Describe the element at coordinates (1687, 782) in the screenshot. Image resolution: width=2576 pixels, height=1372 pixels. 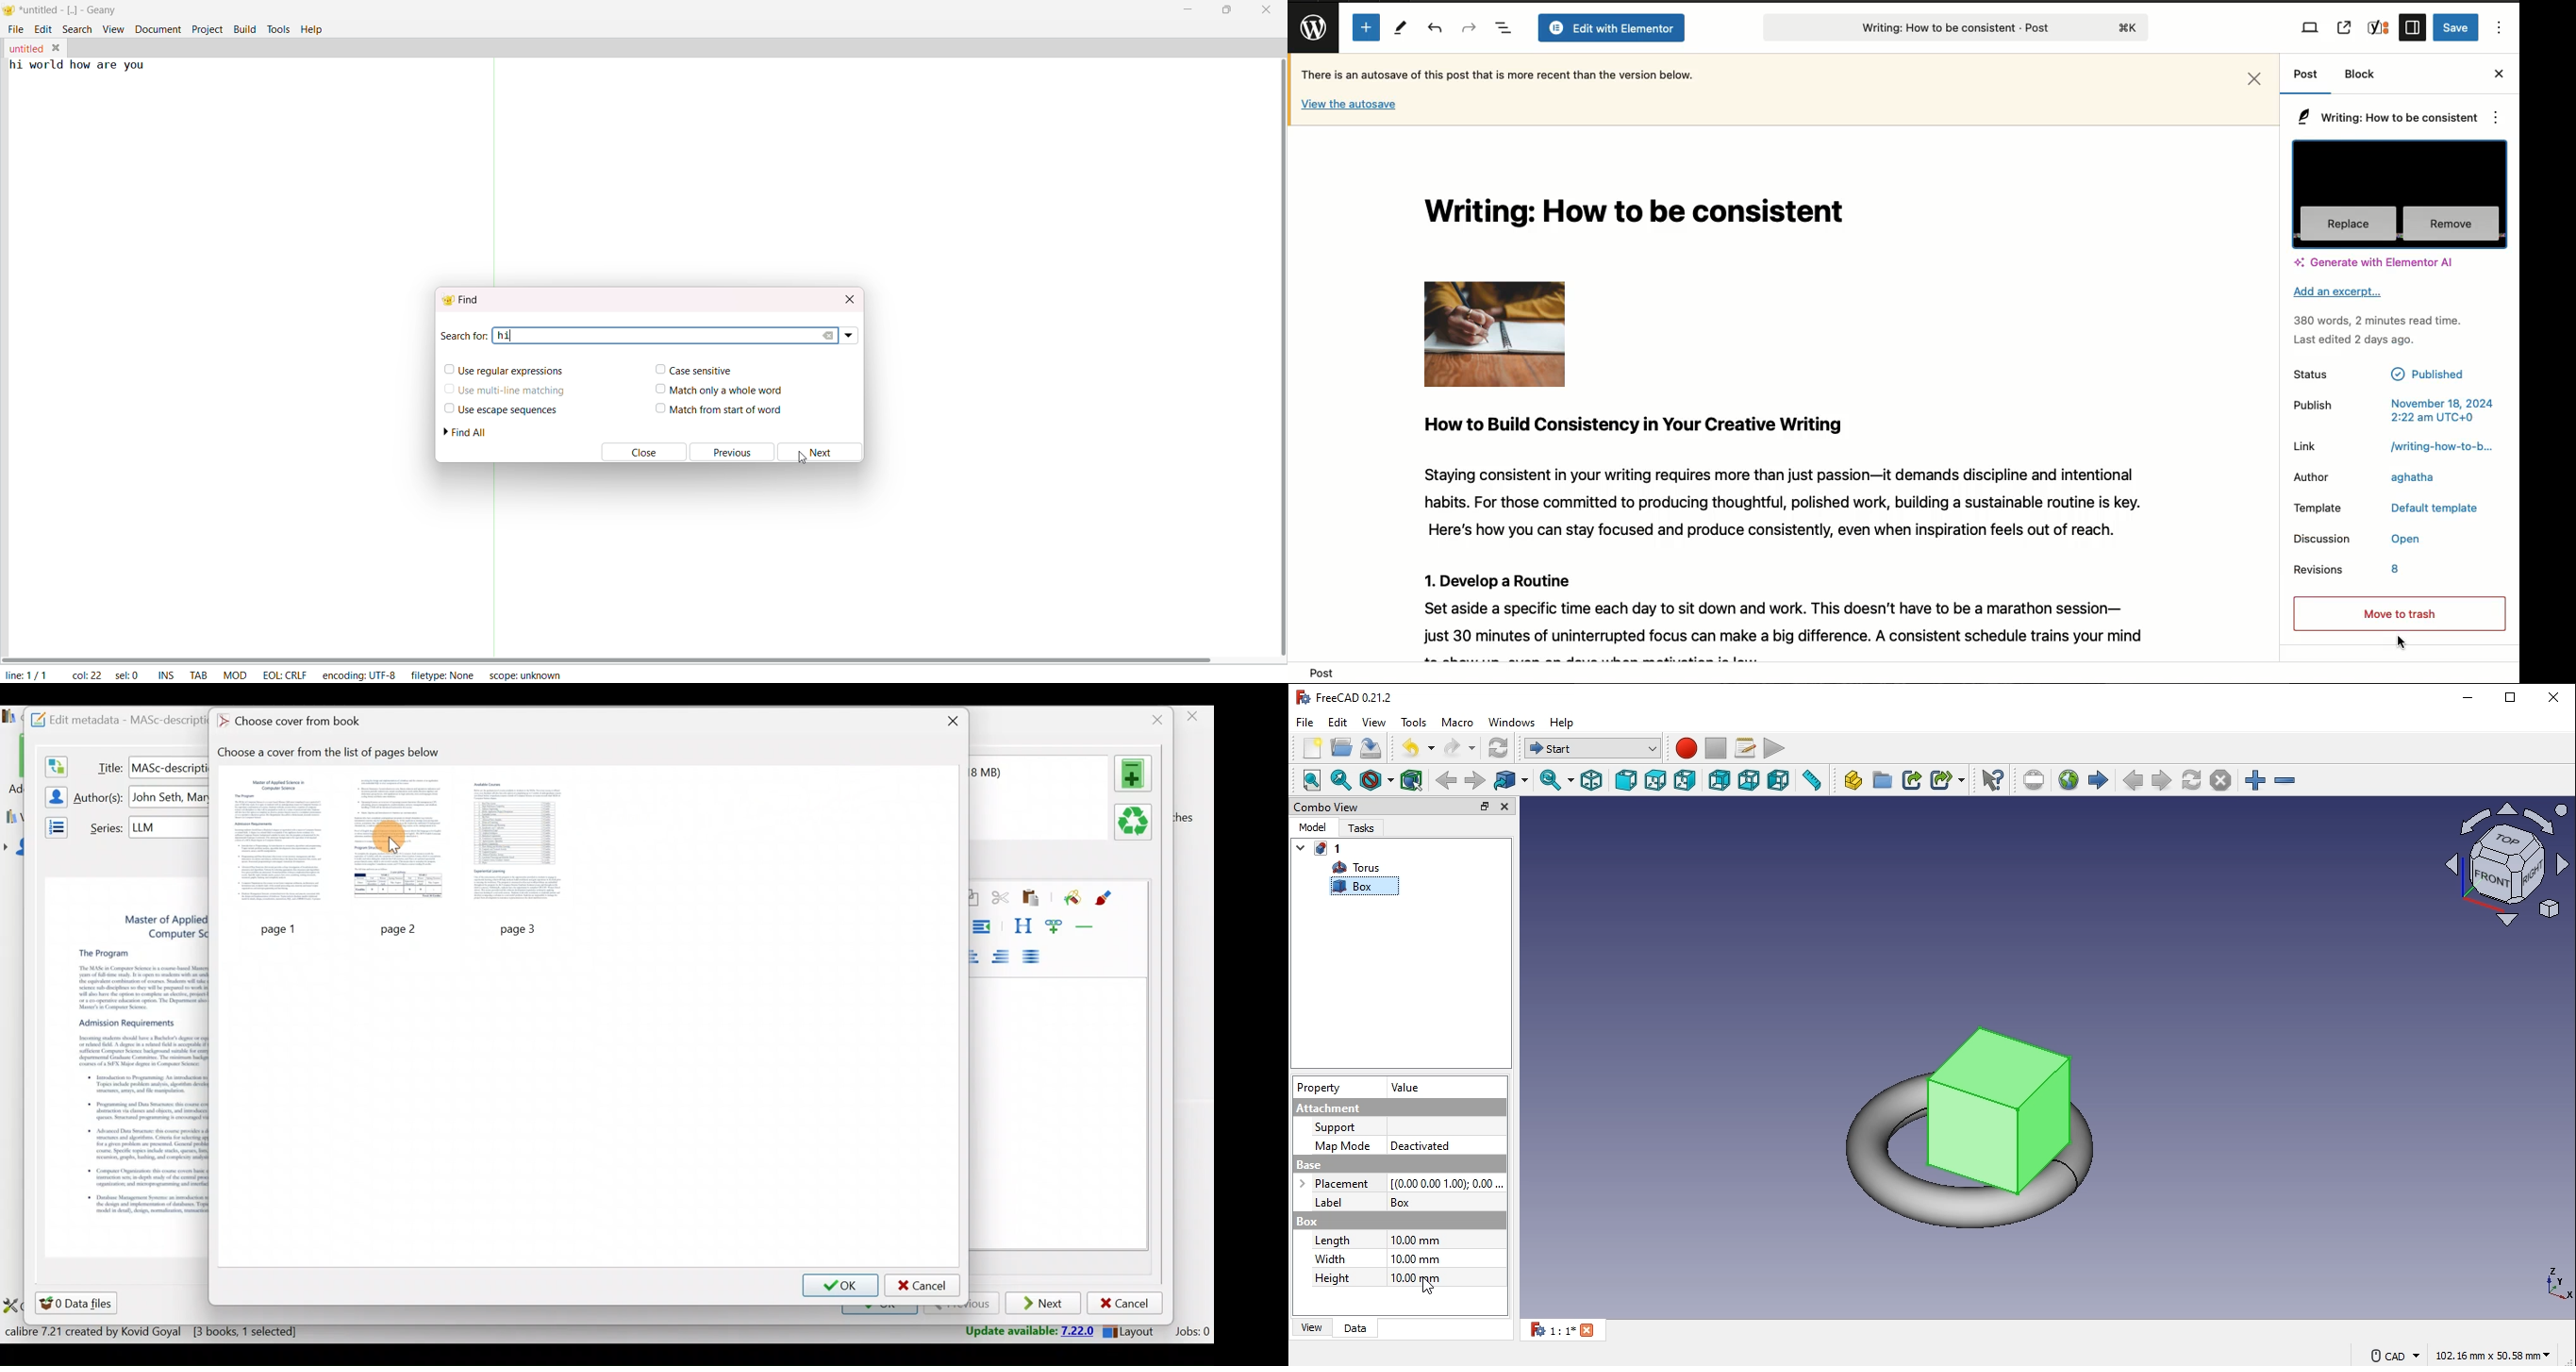
I see `ight` at that location.